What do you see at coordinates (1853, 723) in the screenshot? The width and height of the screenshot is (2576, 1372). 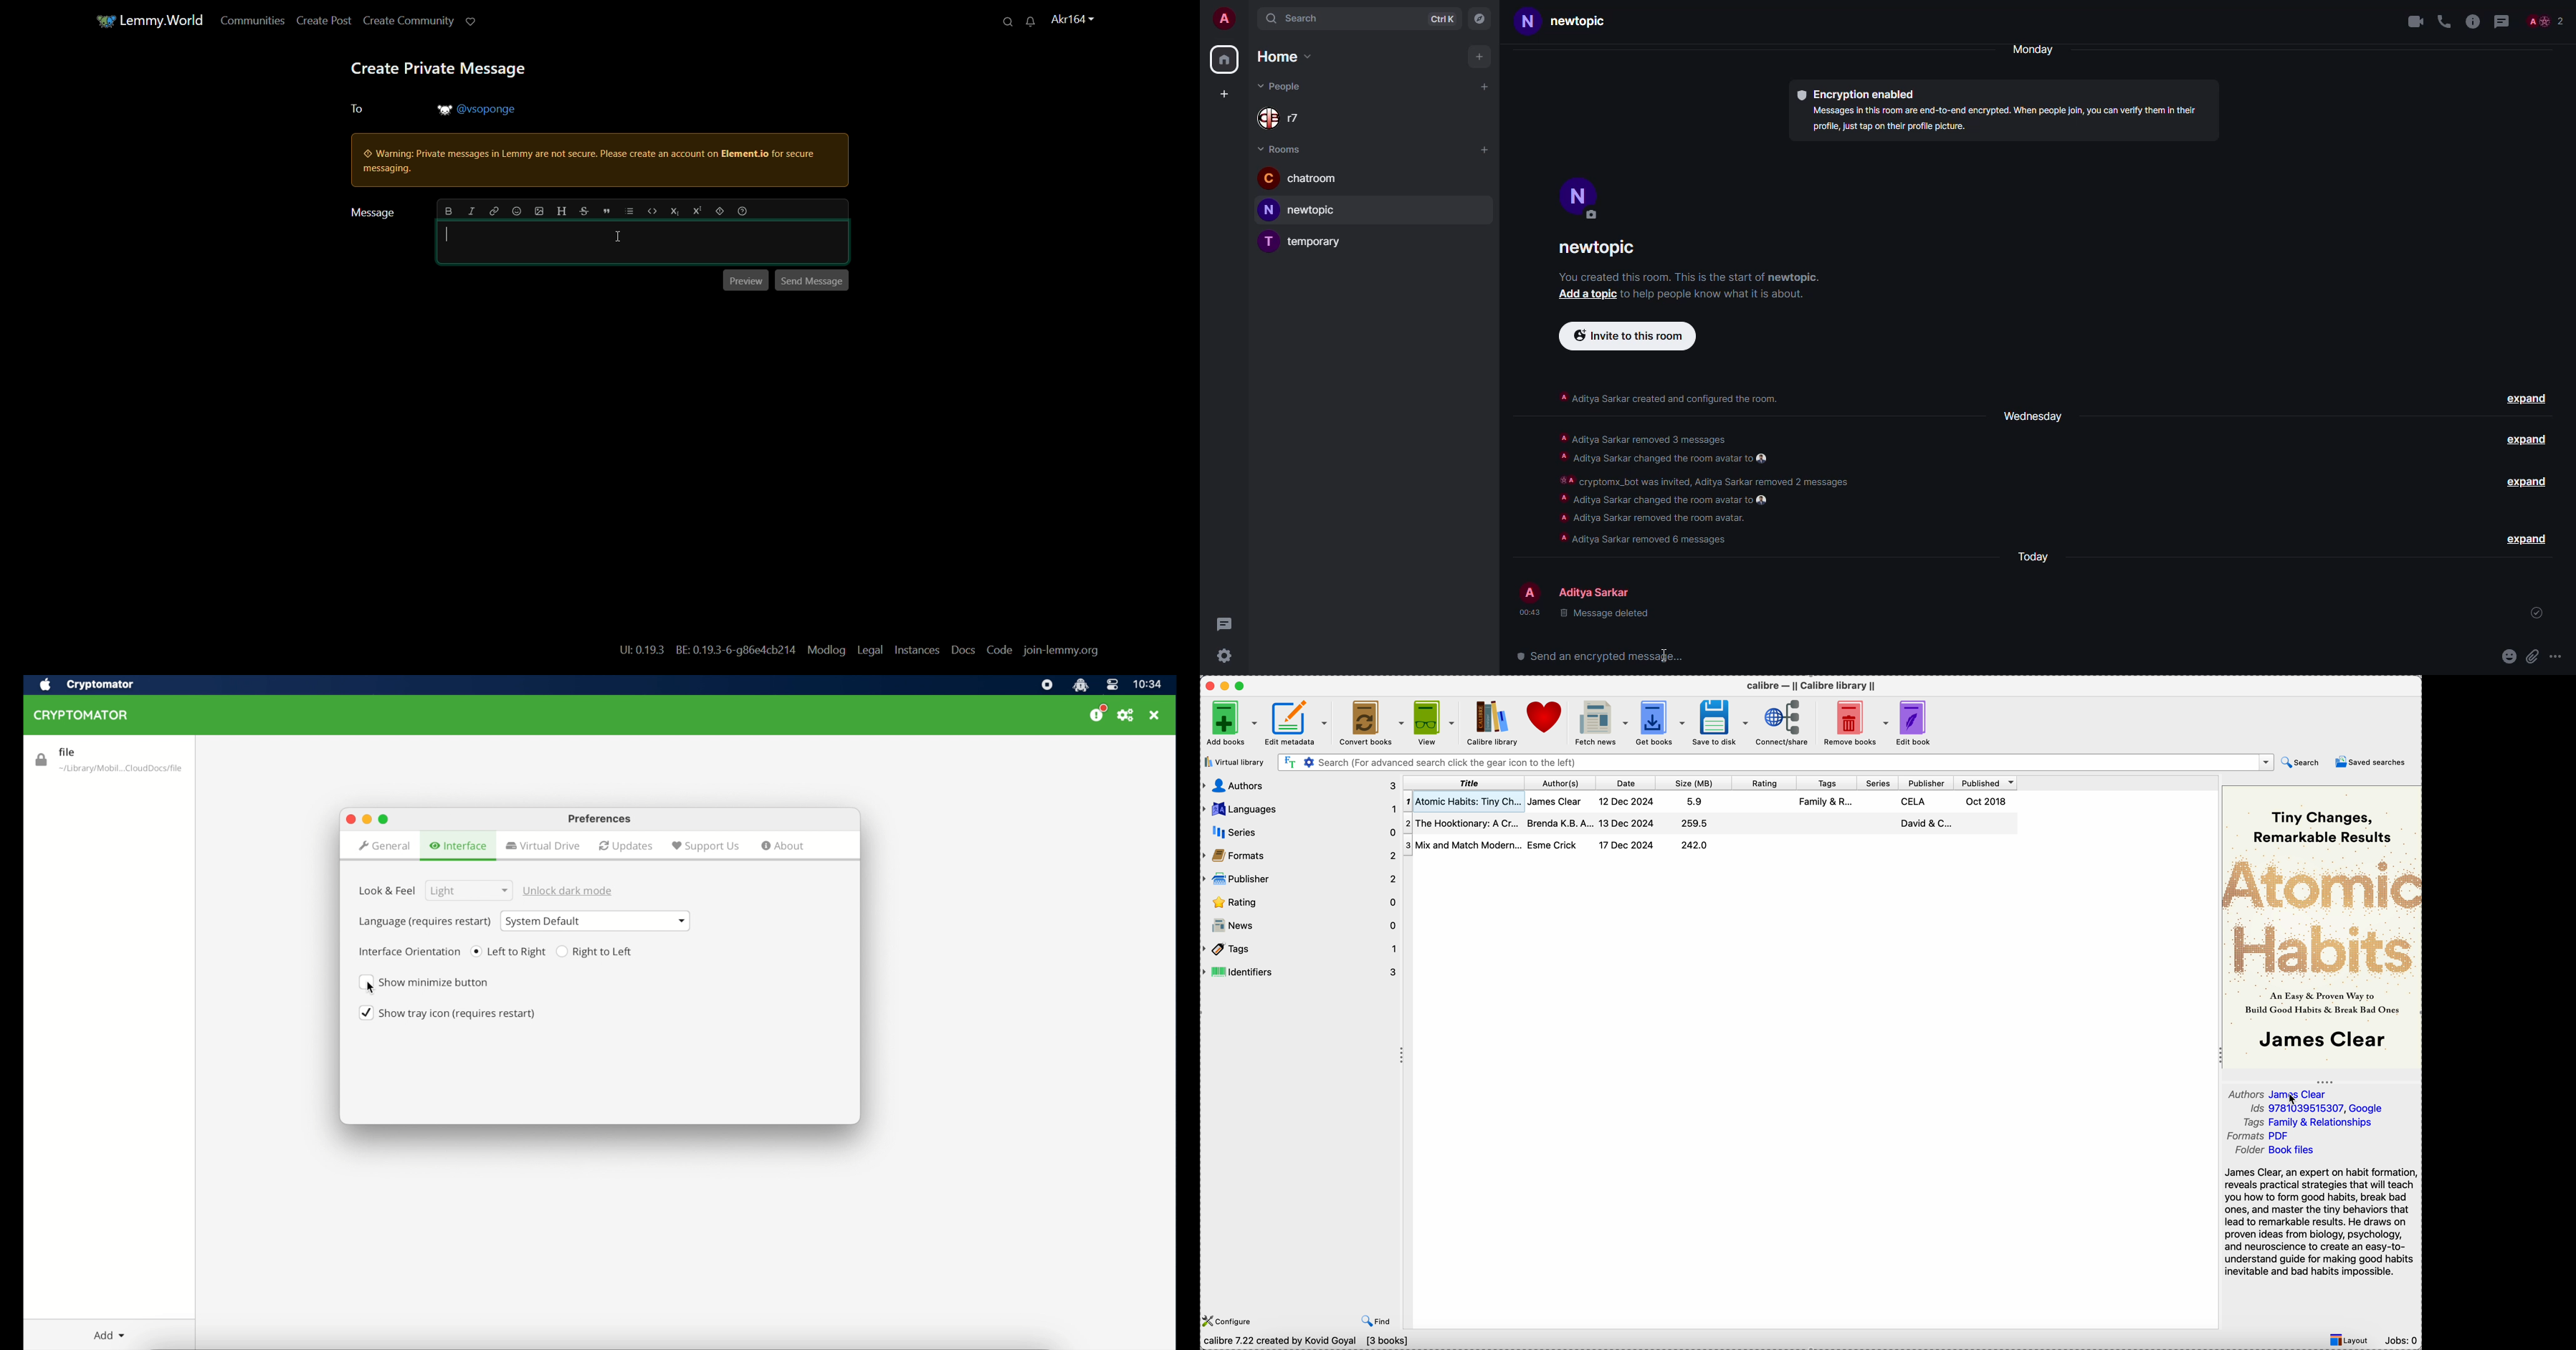 I see `remove books` at bounding box center [1853, 723].